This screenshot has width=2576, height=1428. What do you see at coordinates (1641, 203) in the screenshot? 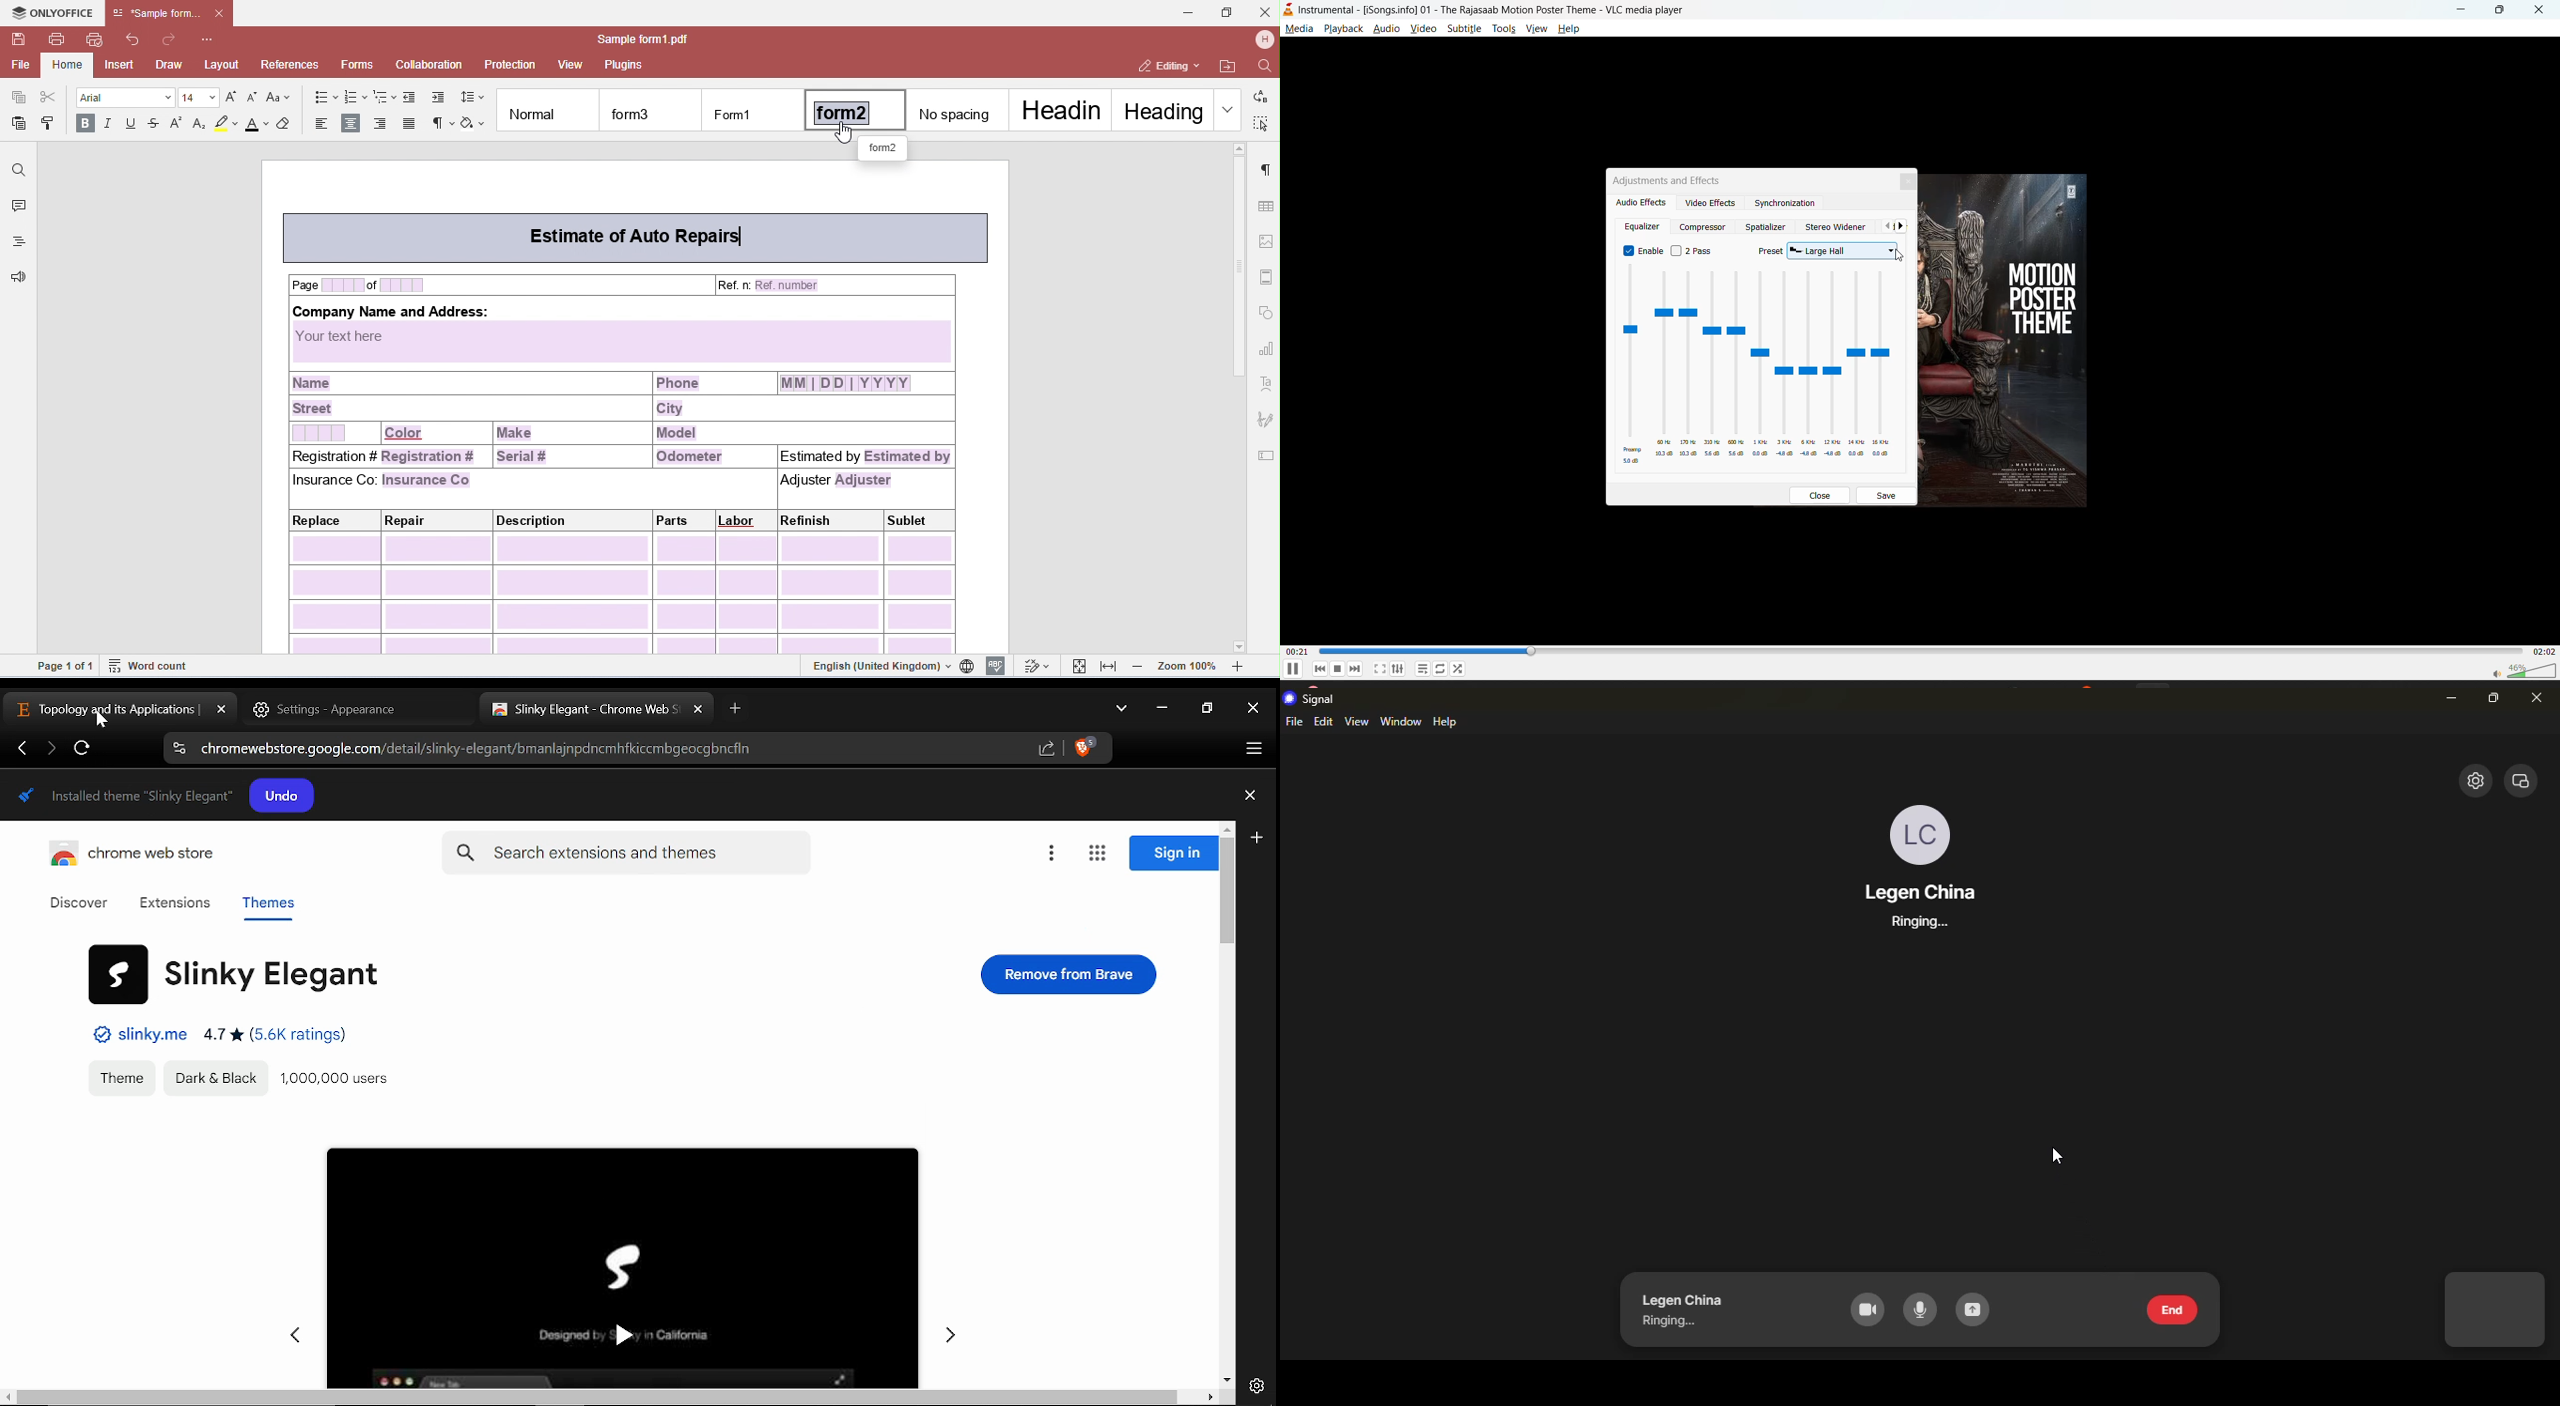
I see `audio effects` at bounding box center [1641, 203].